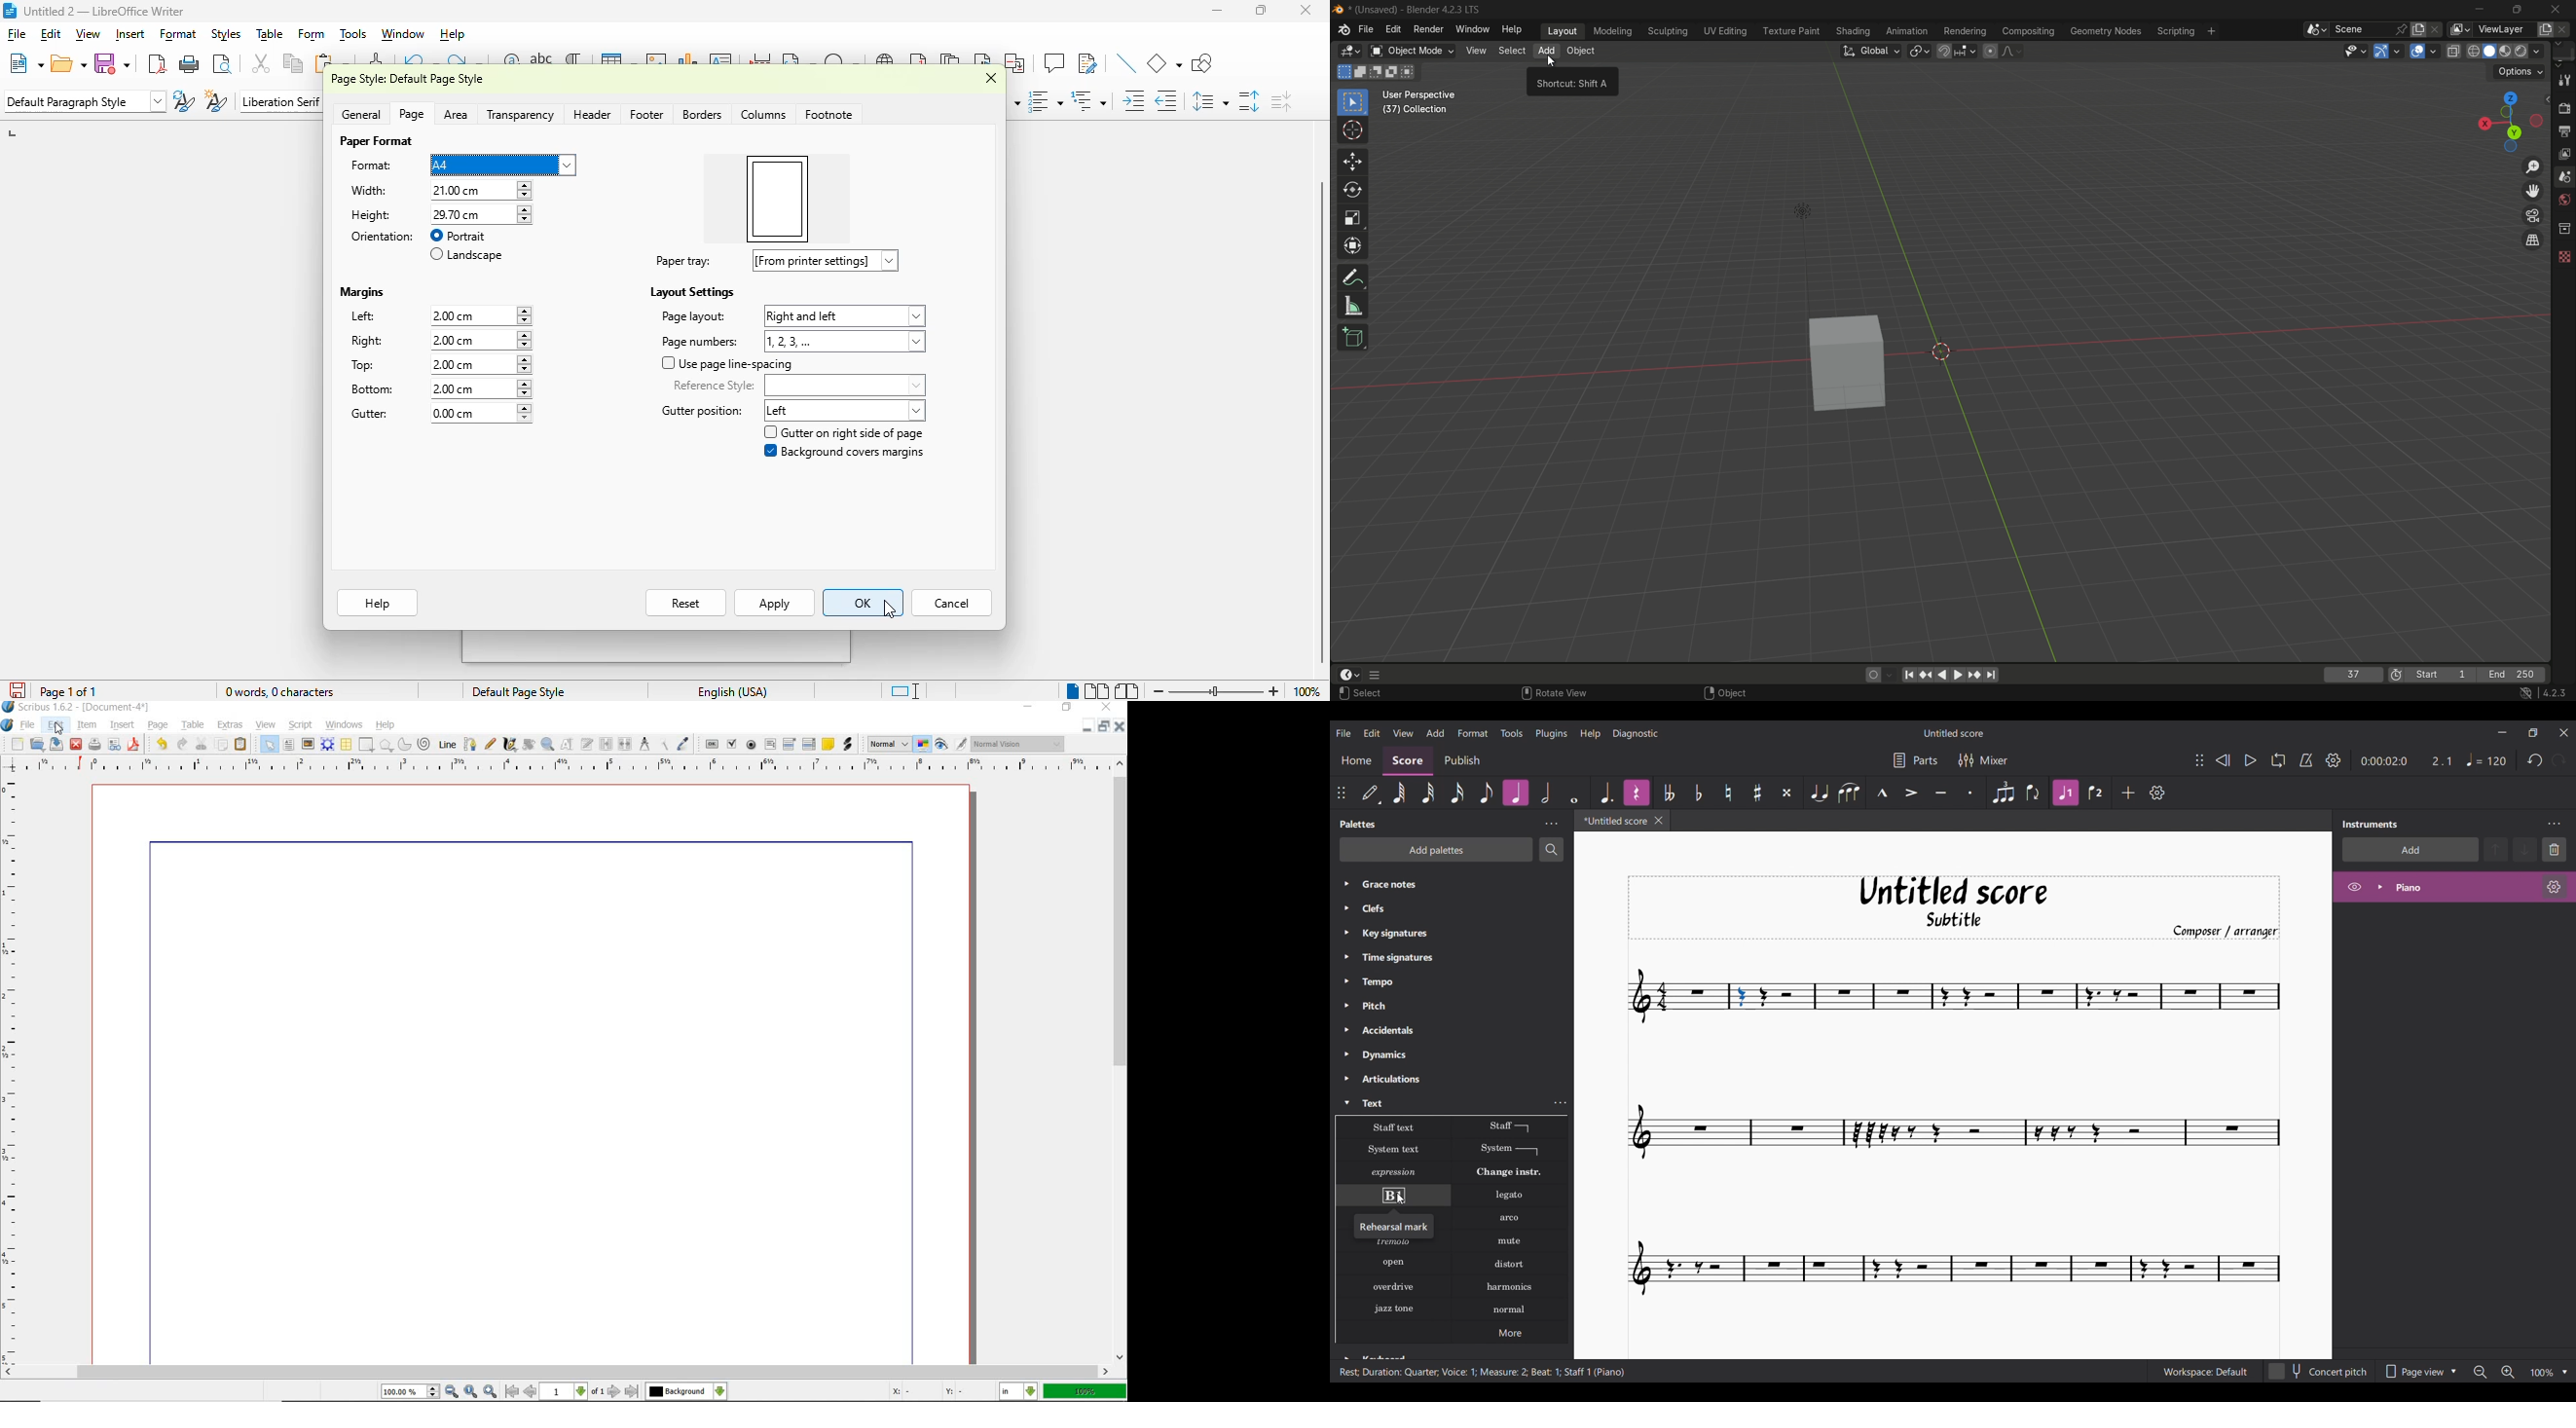 The image size is (2576, 1428). What do you see at coordinates (2502, 732) in the screenshot?
I see `Minimize` at bounding box center [2502, 732].